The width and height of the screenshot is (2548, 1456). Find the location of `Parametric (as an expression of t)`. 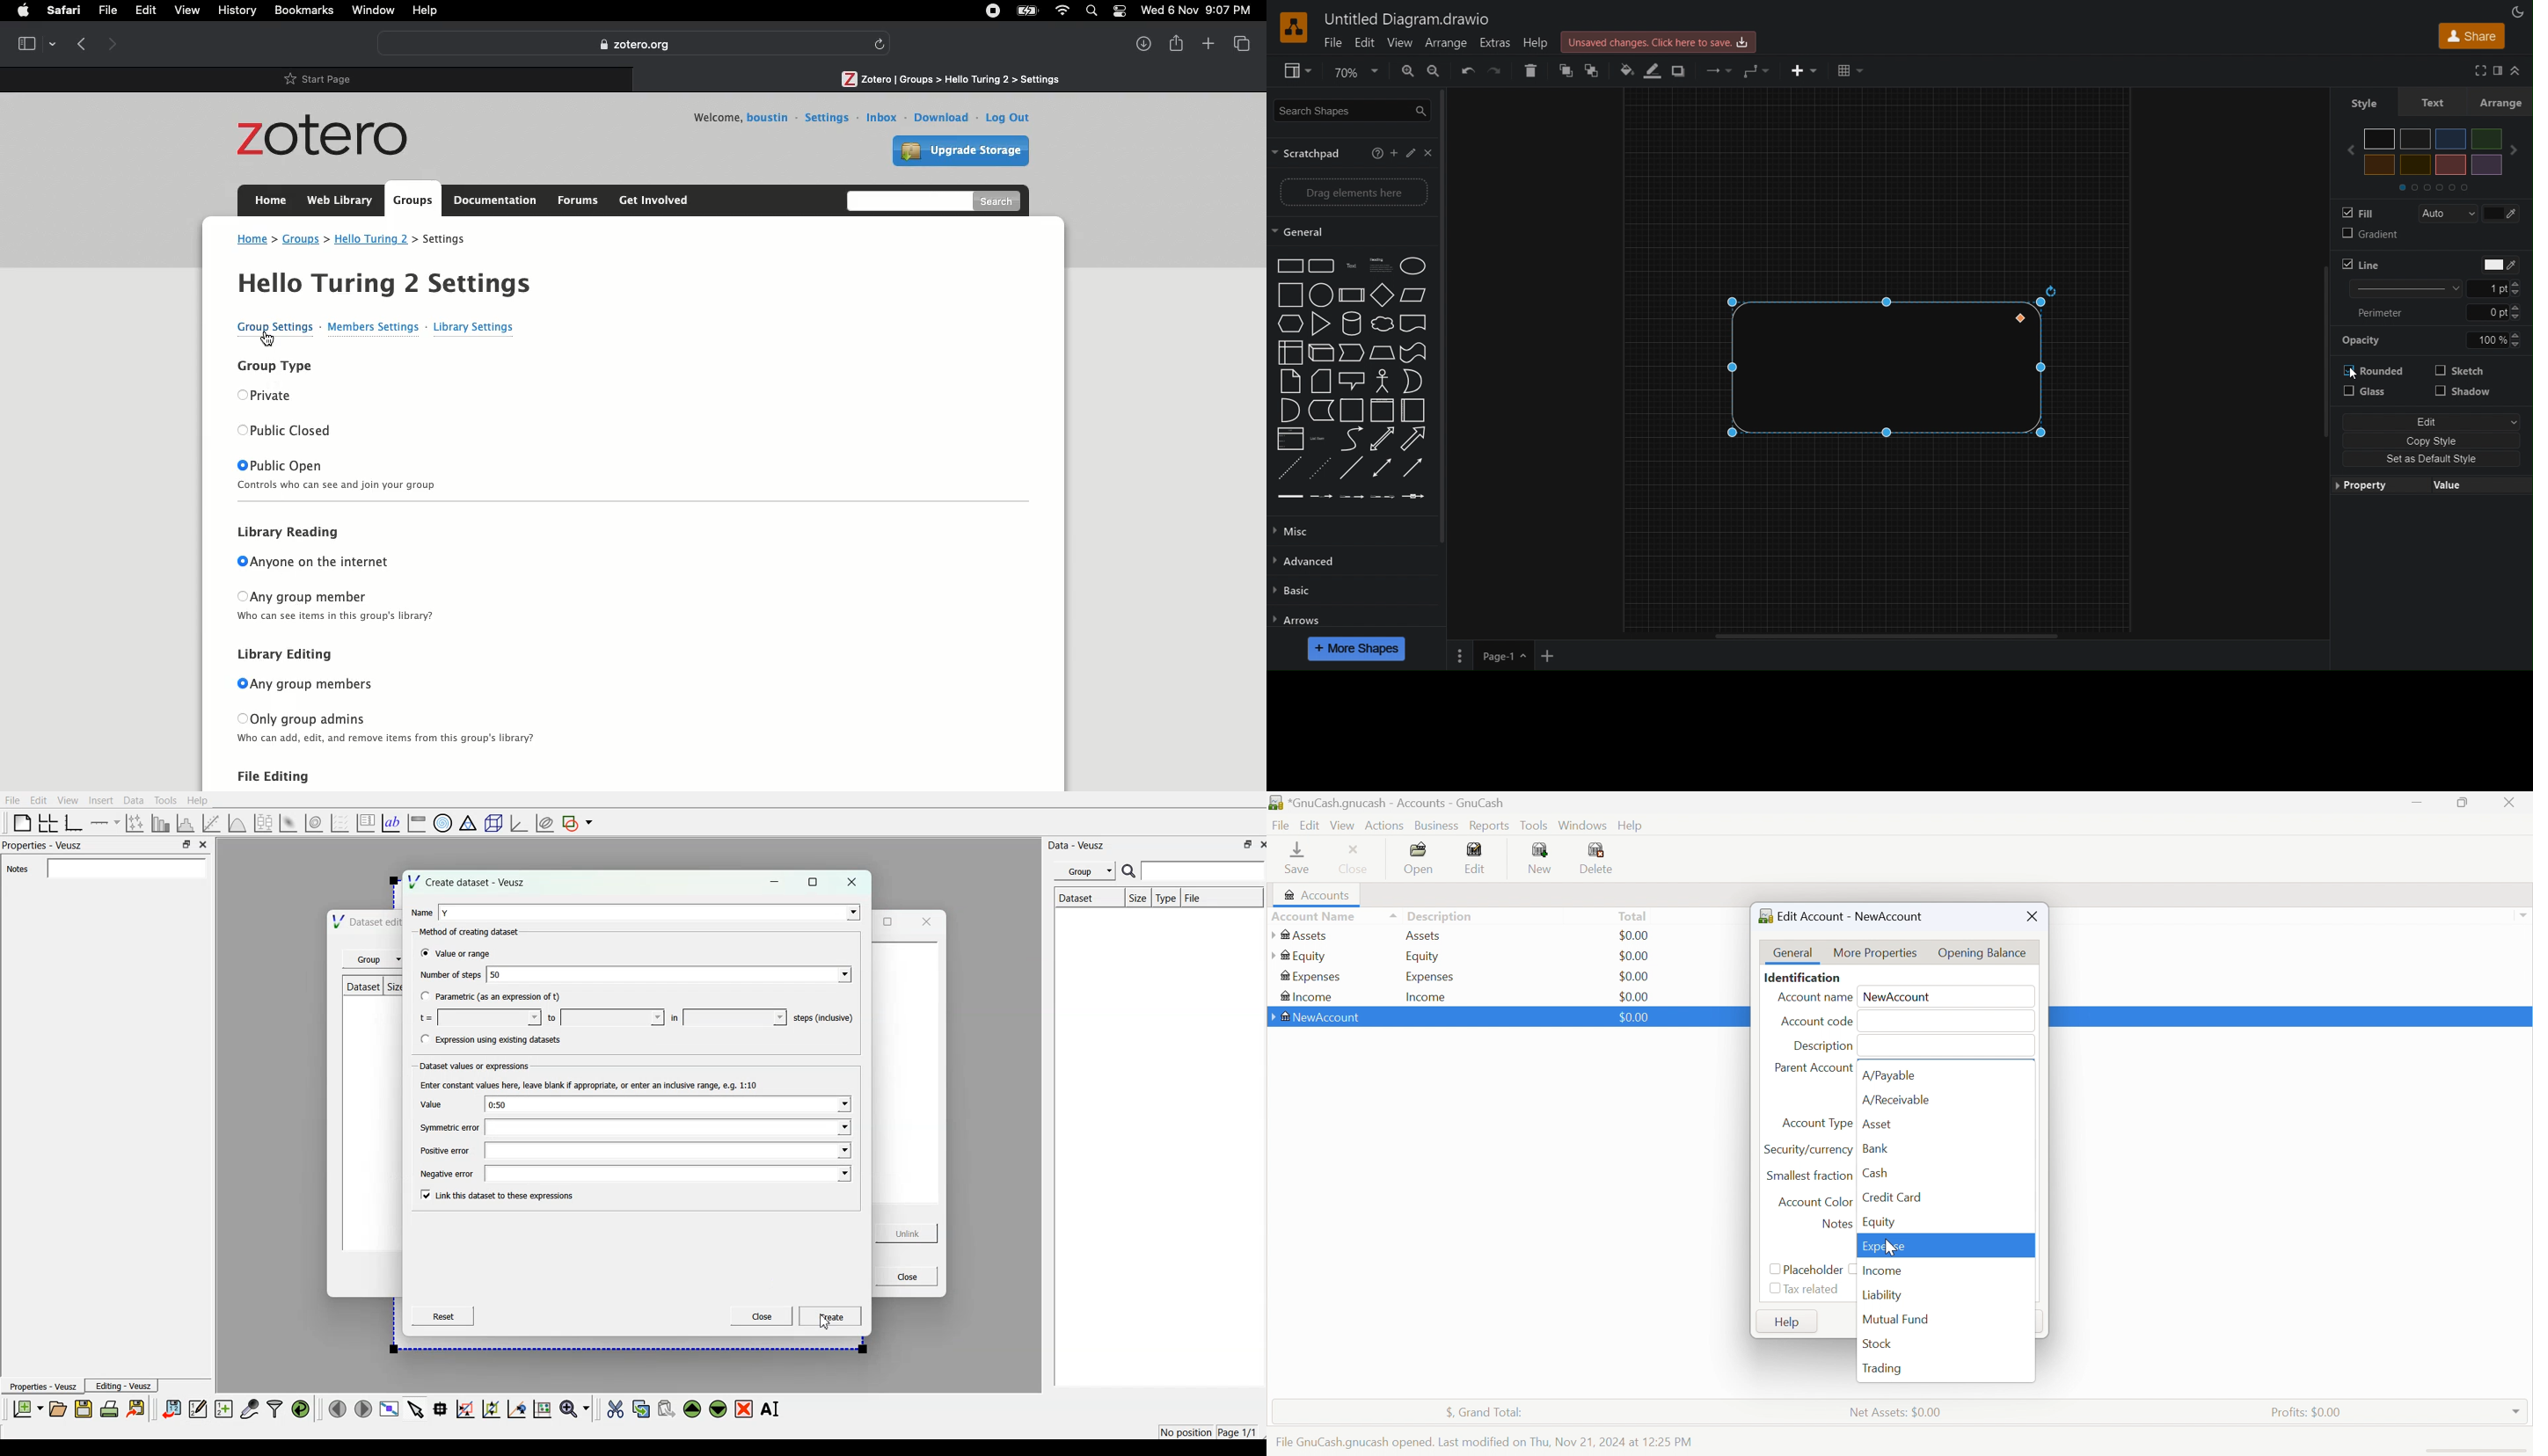

Parametric (as an expression of t) is located at coordinates (500, 995).